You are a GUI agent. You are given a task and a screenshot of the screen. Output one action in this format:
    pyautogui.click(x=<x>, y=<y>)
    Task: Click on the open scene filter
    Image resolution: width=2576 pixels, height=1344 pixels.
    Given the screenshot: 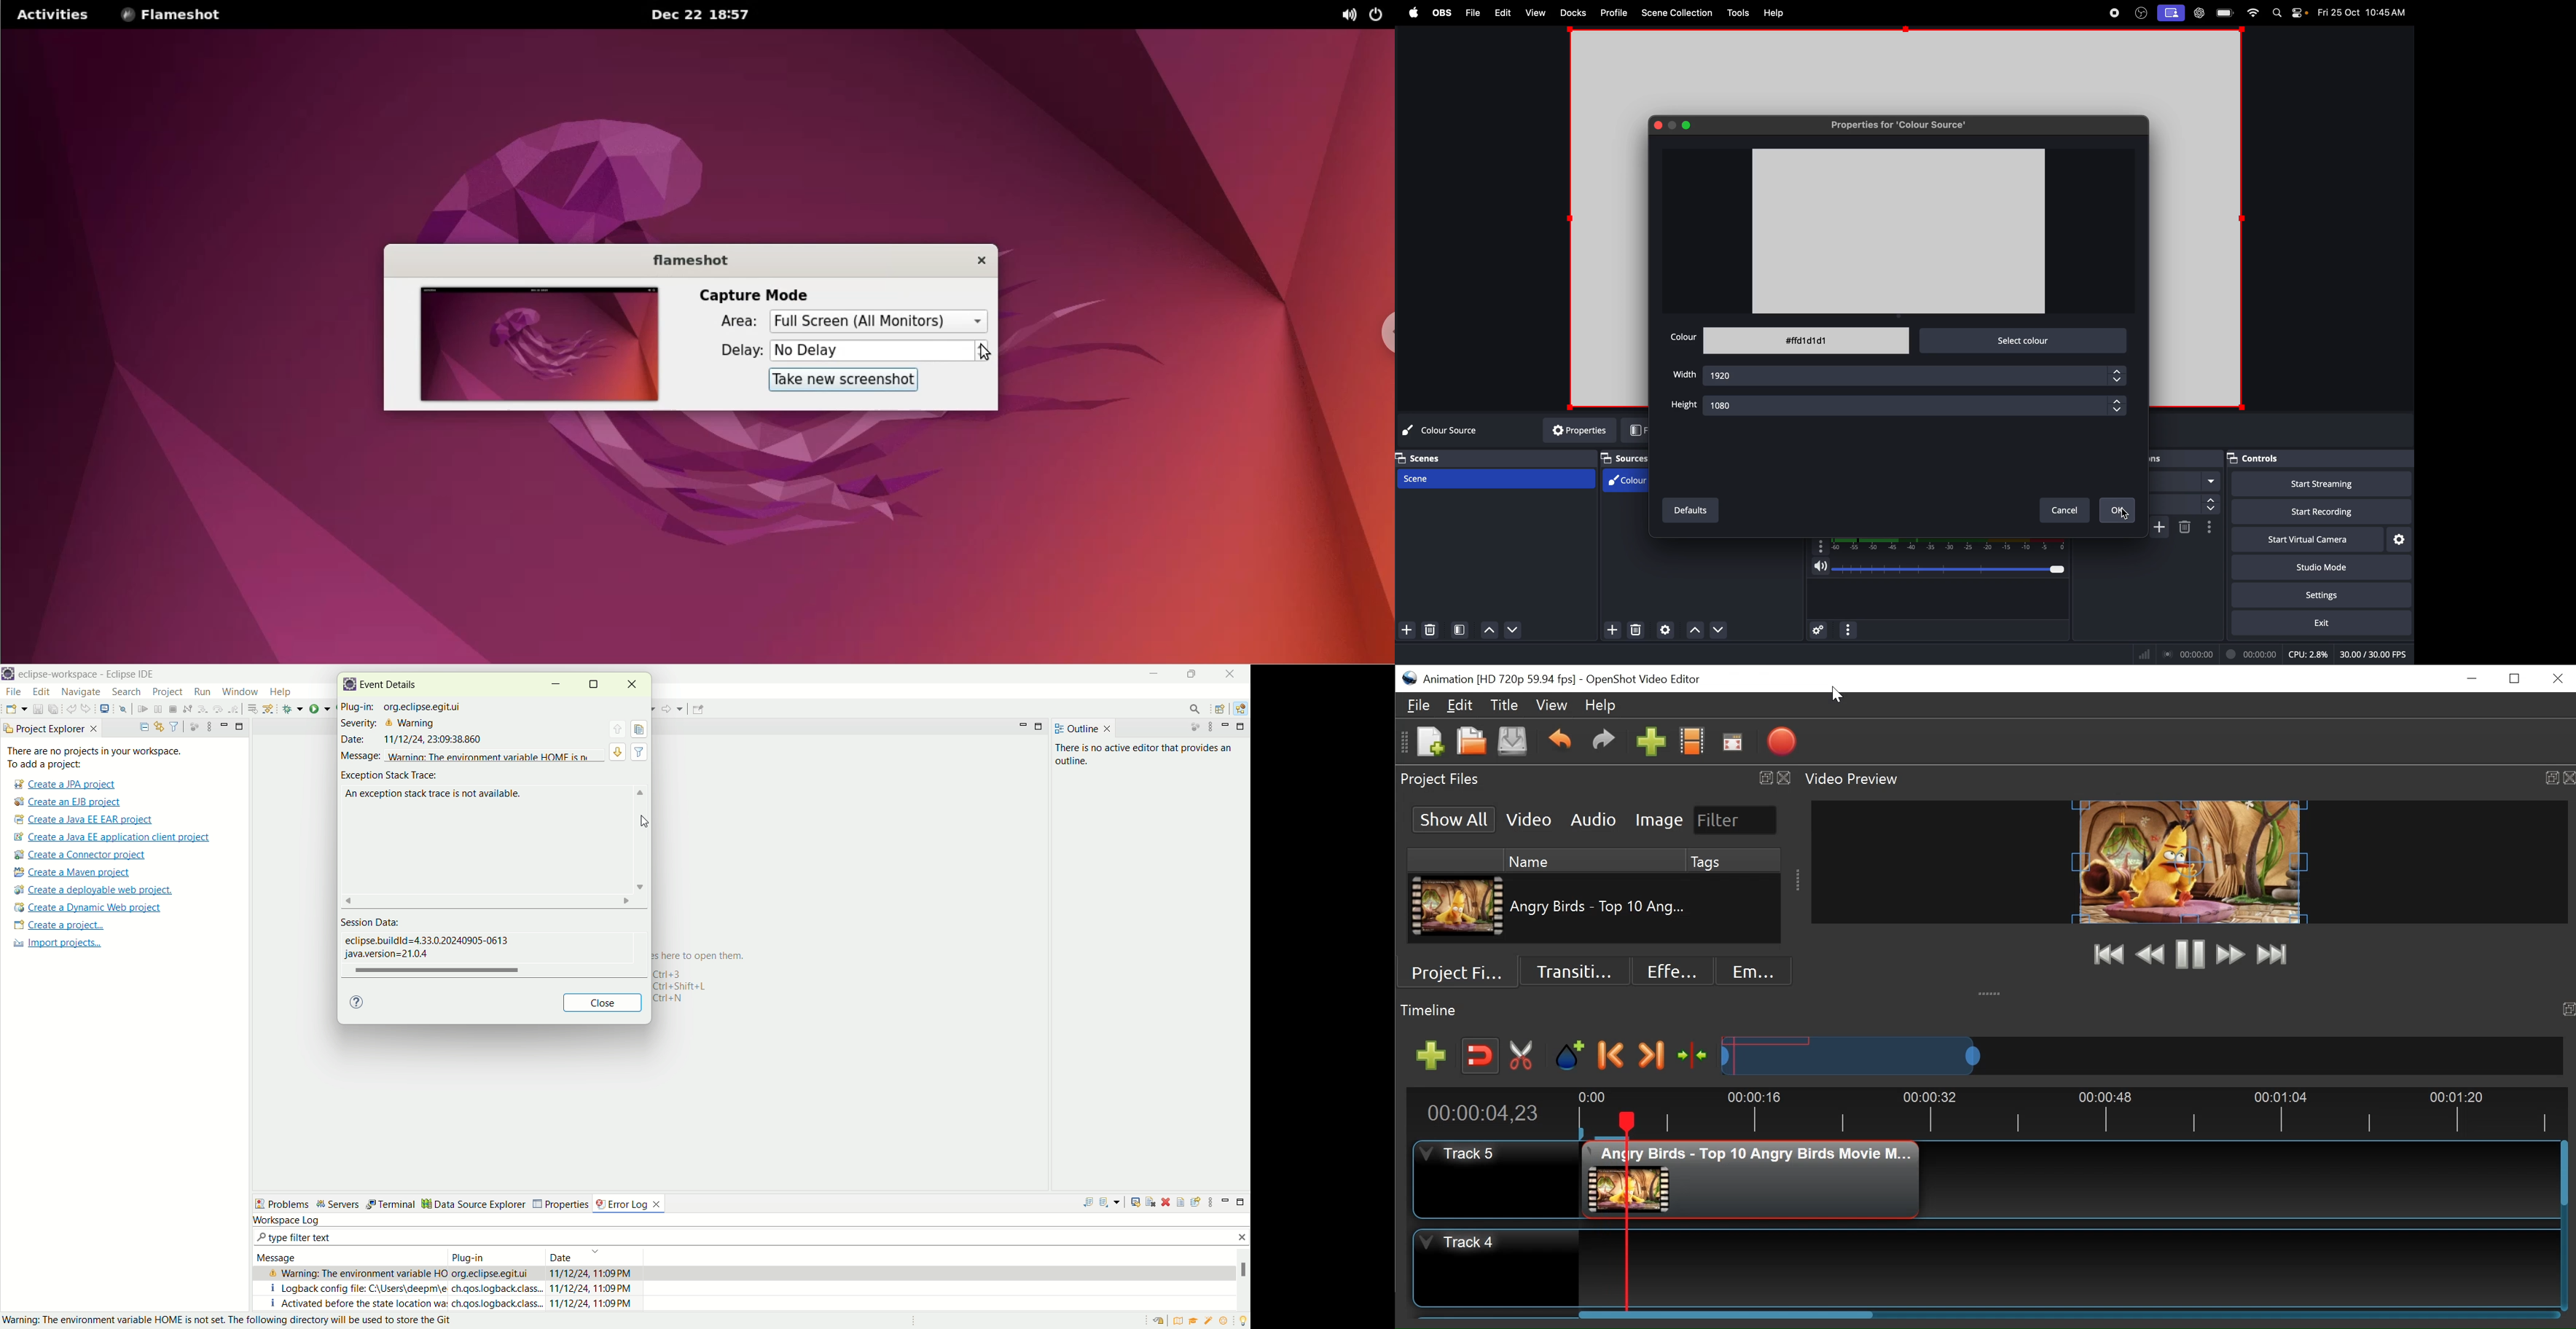 What is the action you would take?
    pyautogui.click(x=1461, y=629)
    